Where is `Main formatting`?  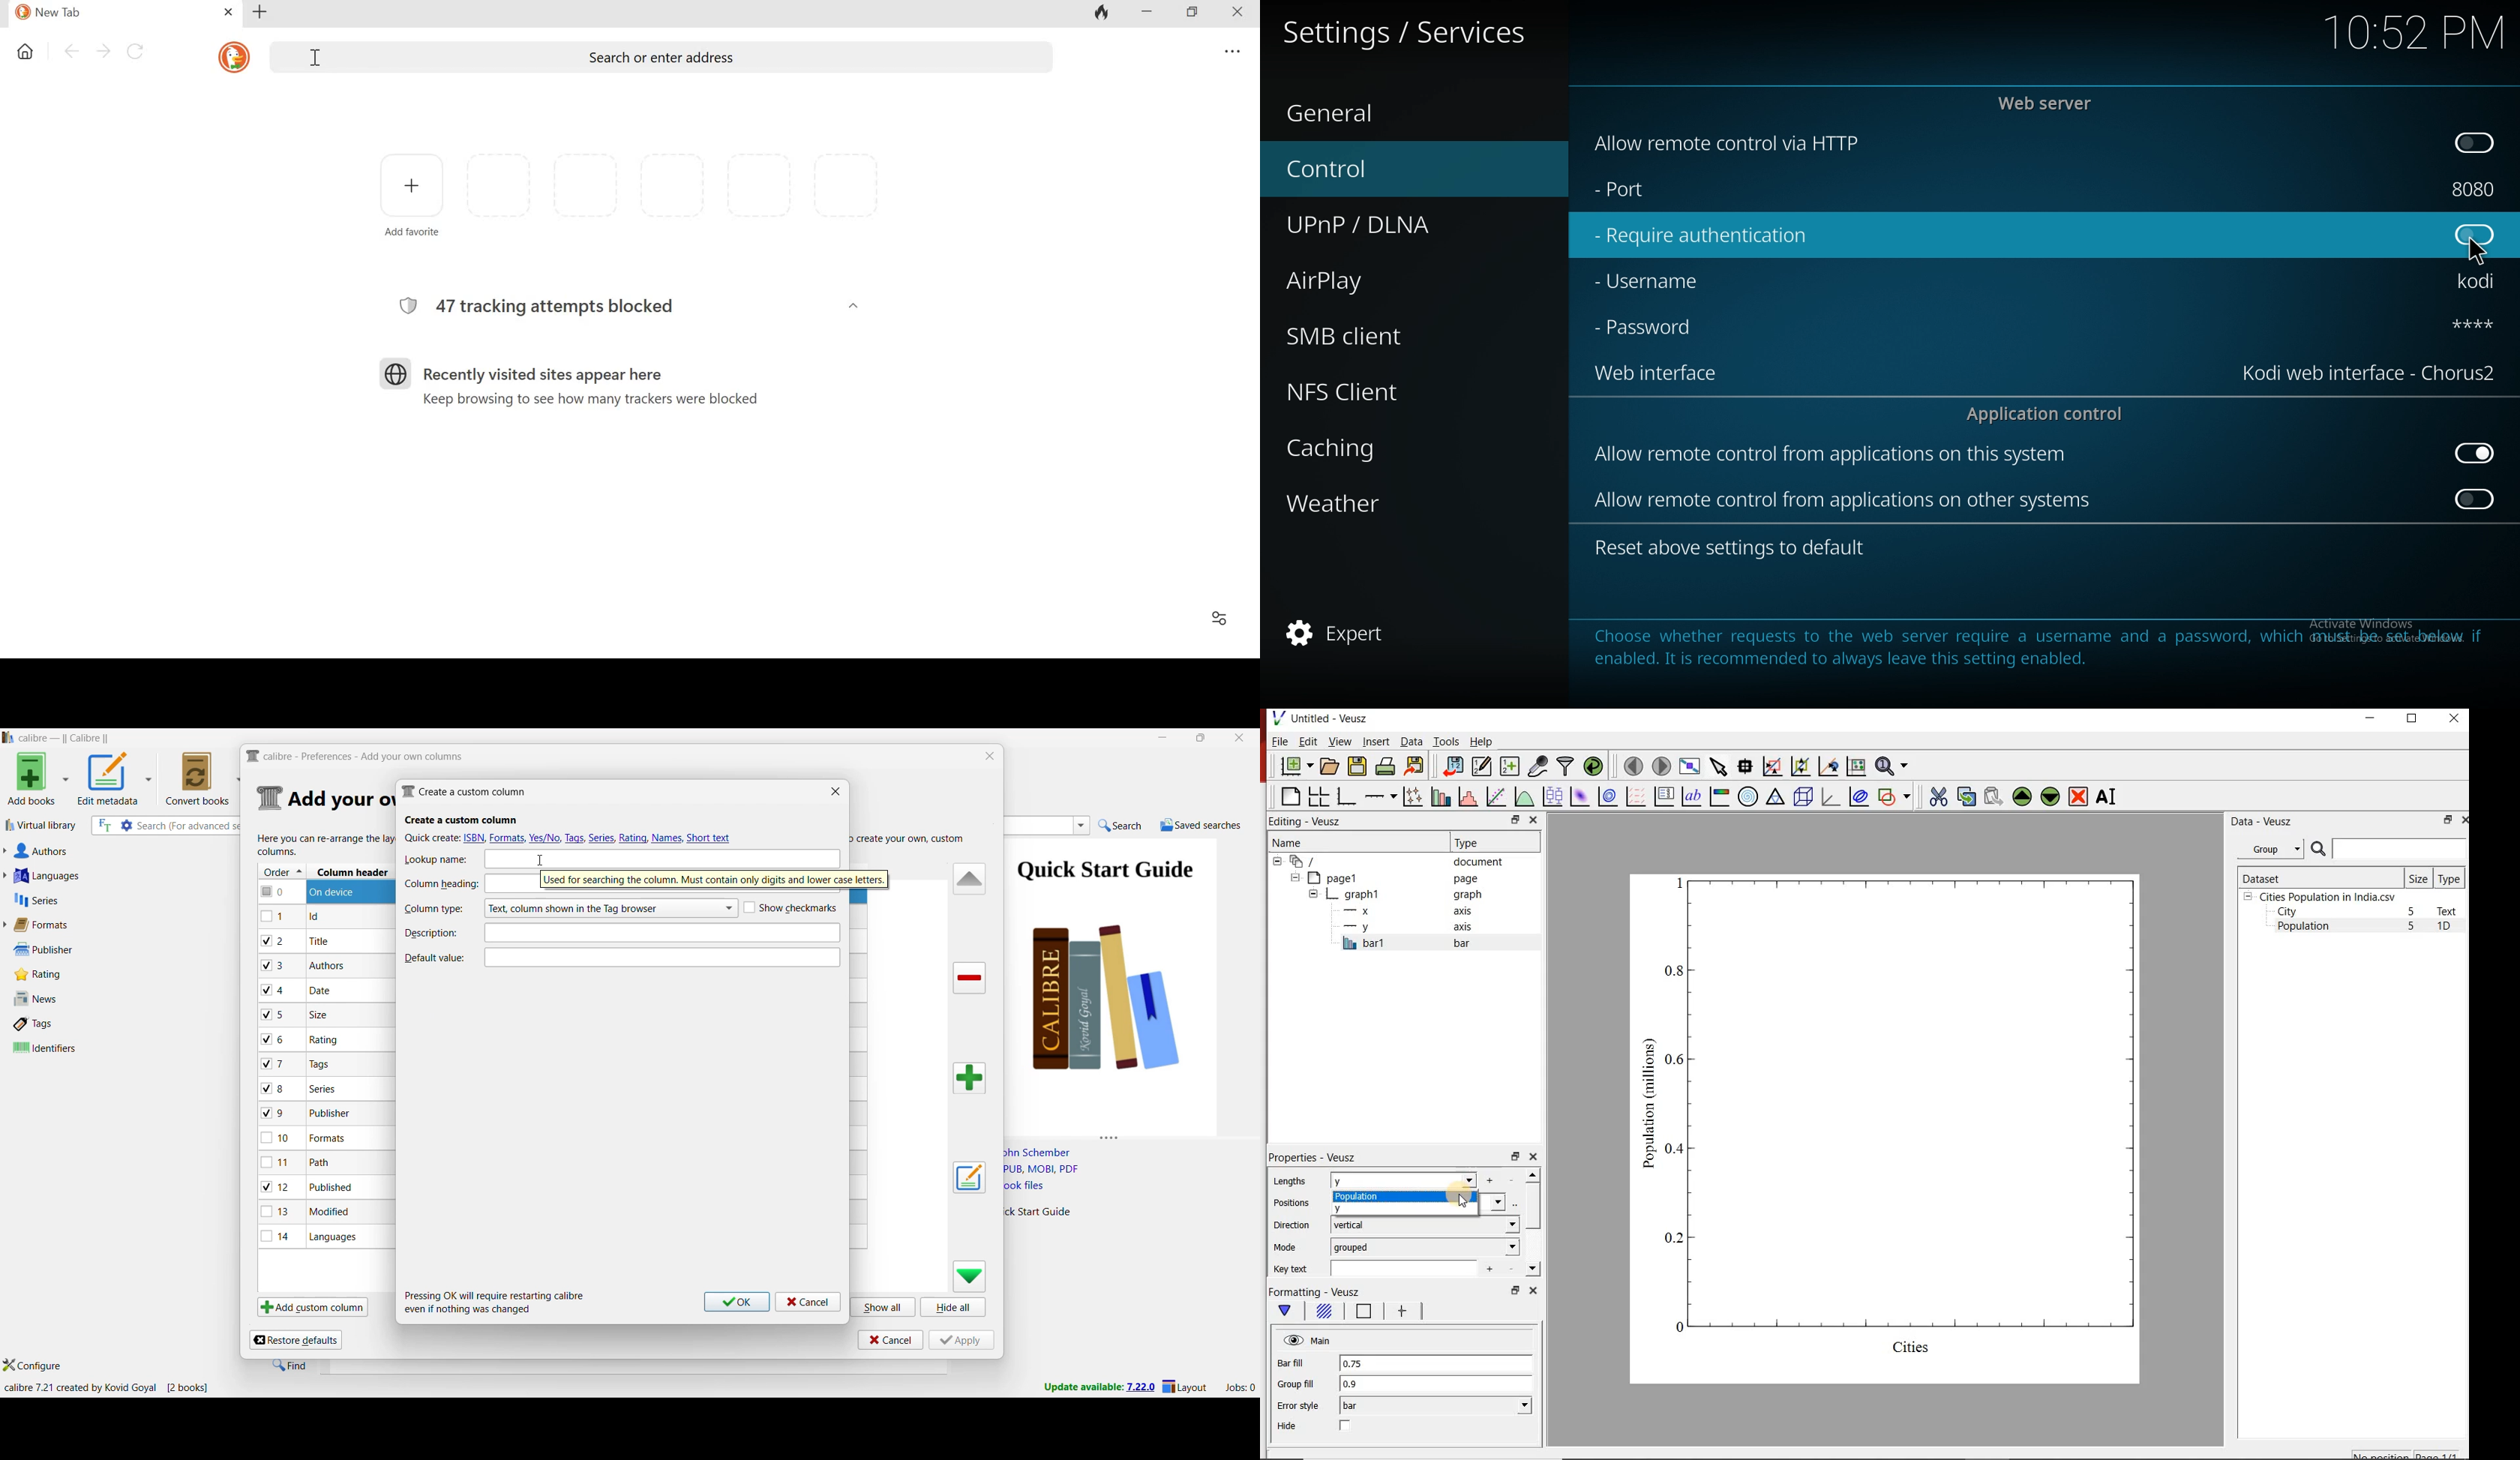
Main formatting is located at coordinates (1287, 1311).